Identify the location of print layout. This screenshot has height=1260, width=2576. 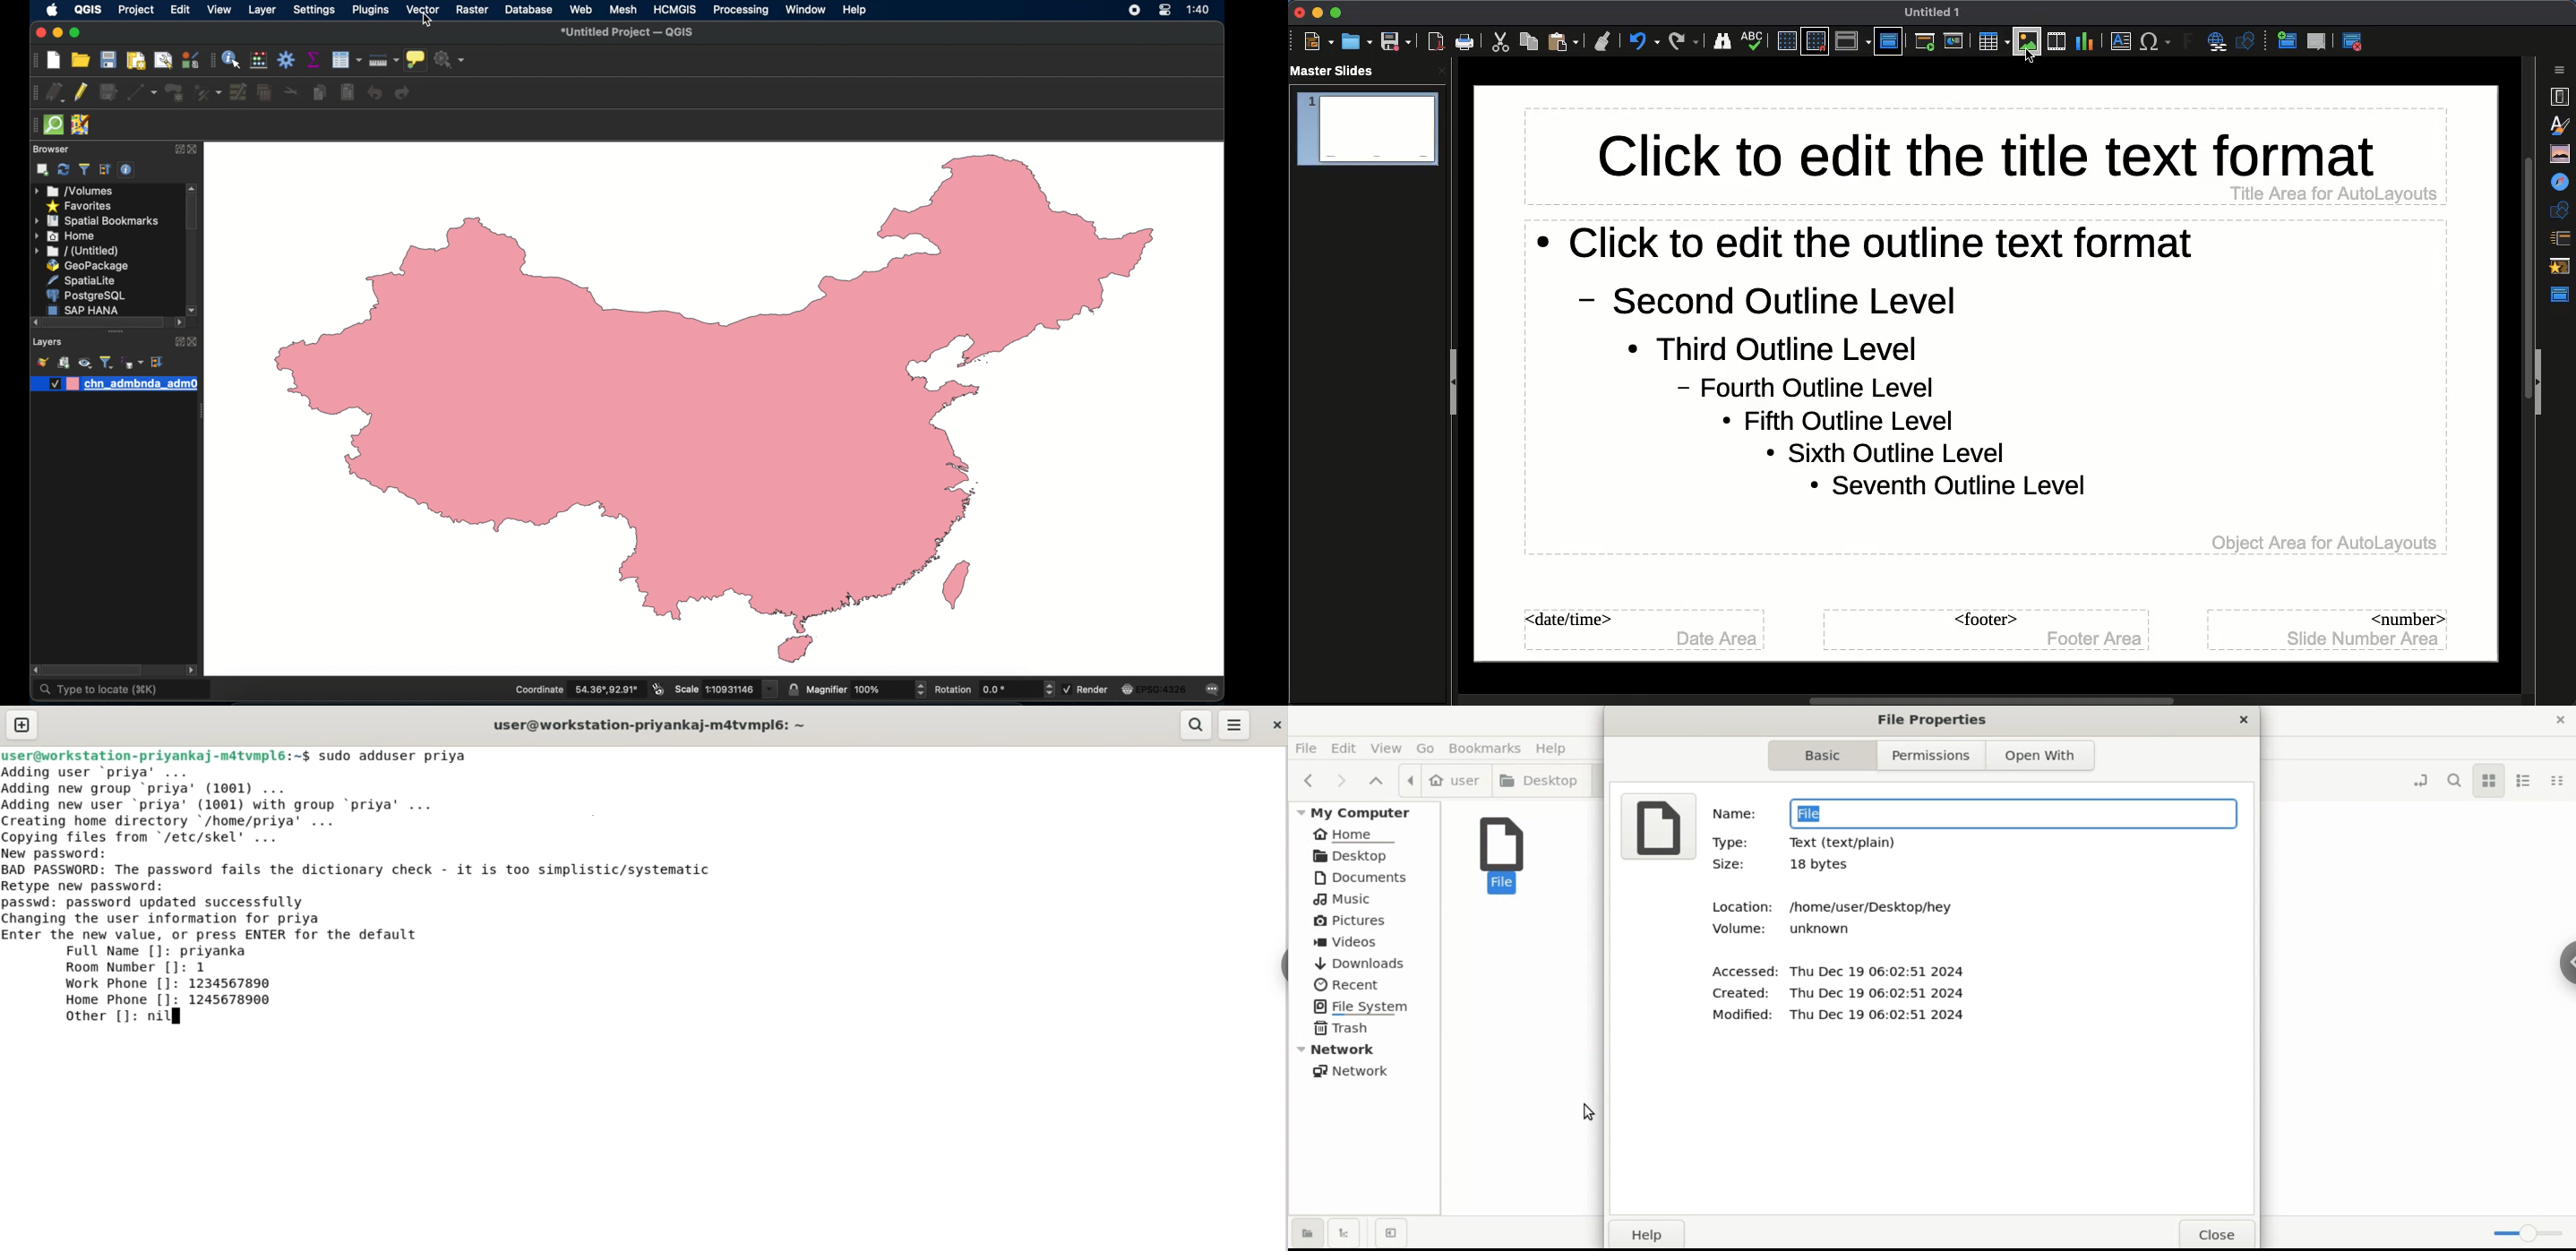
(135, 60).